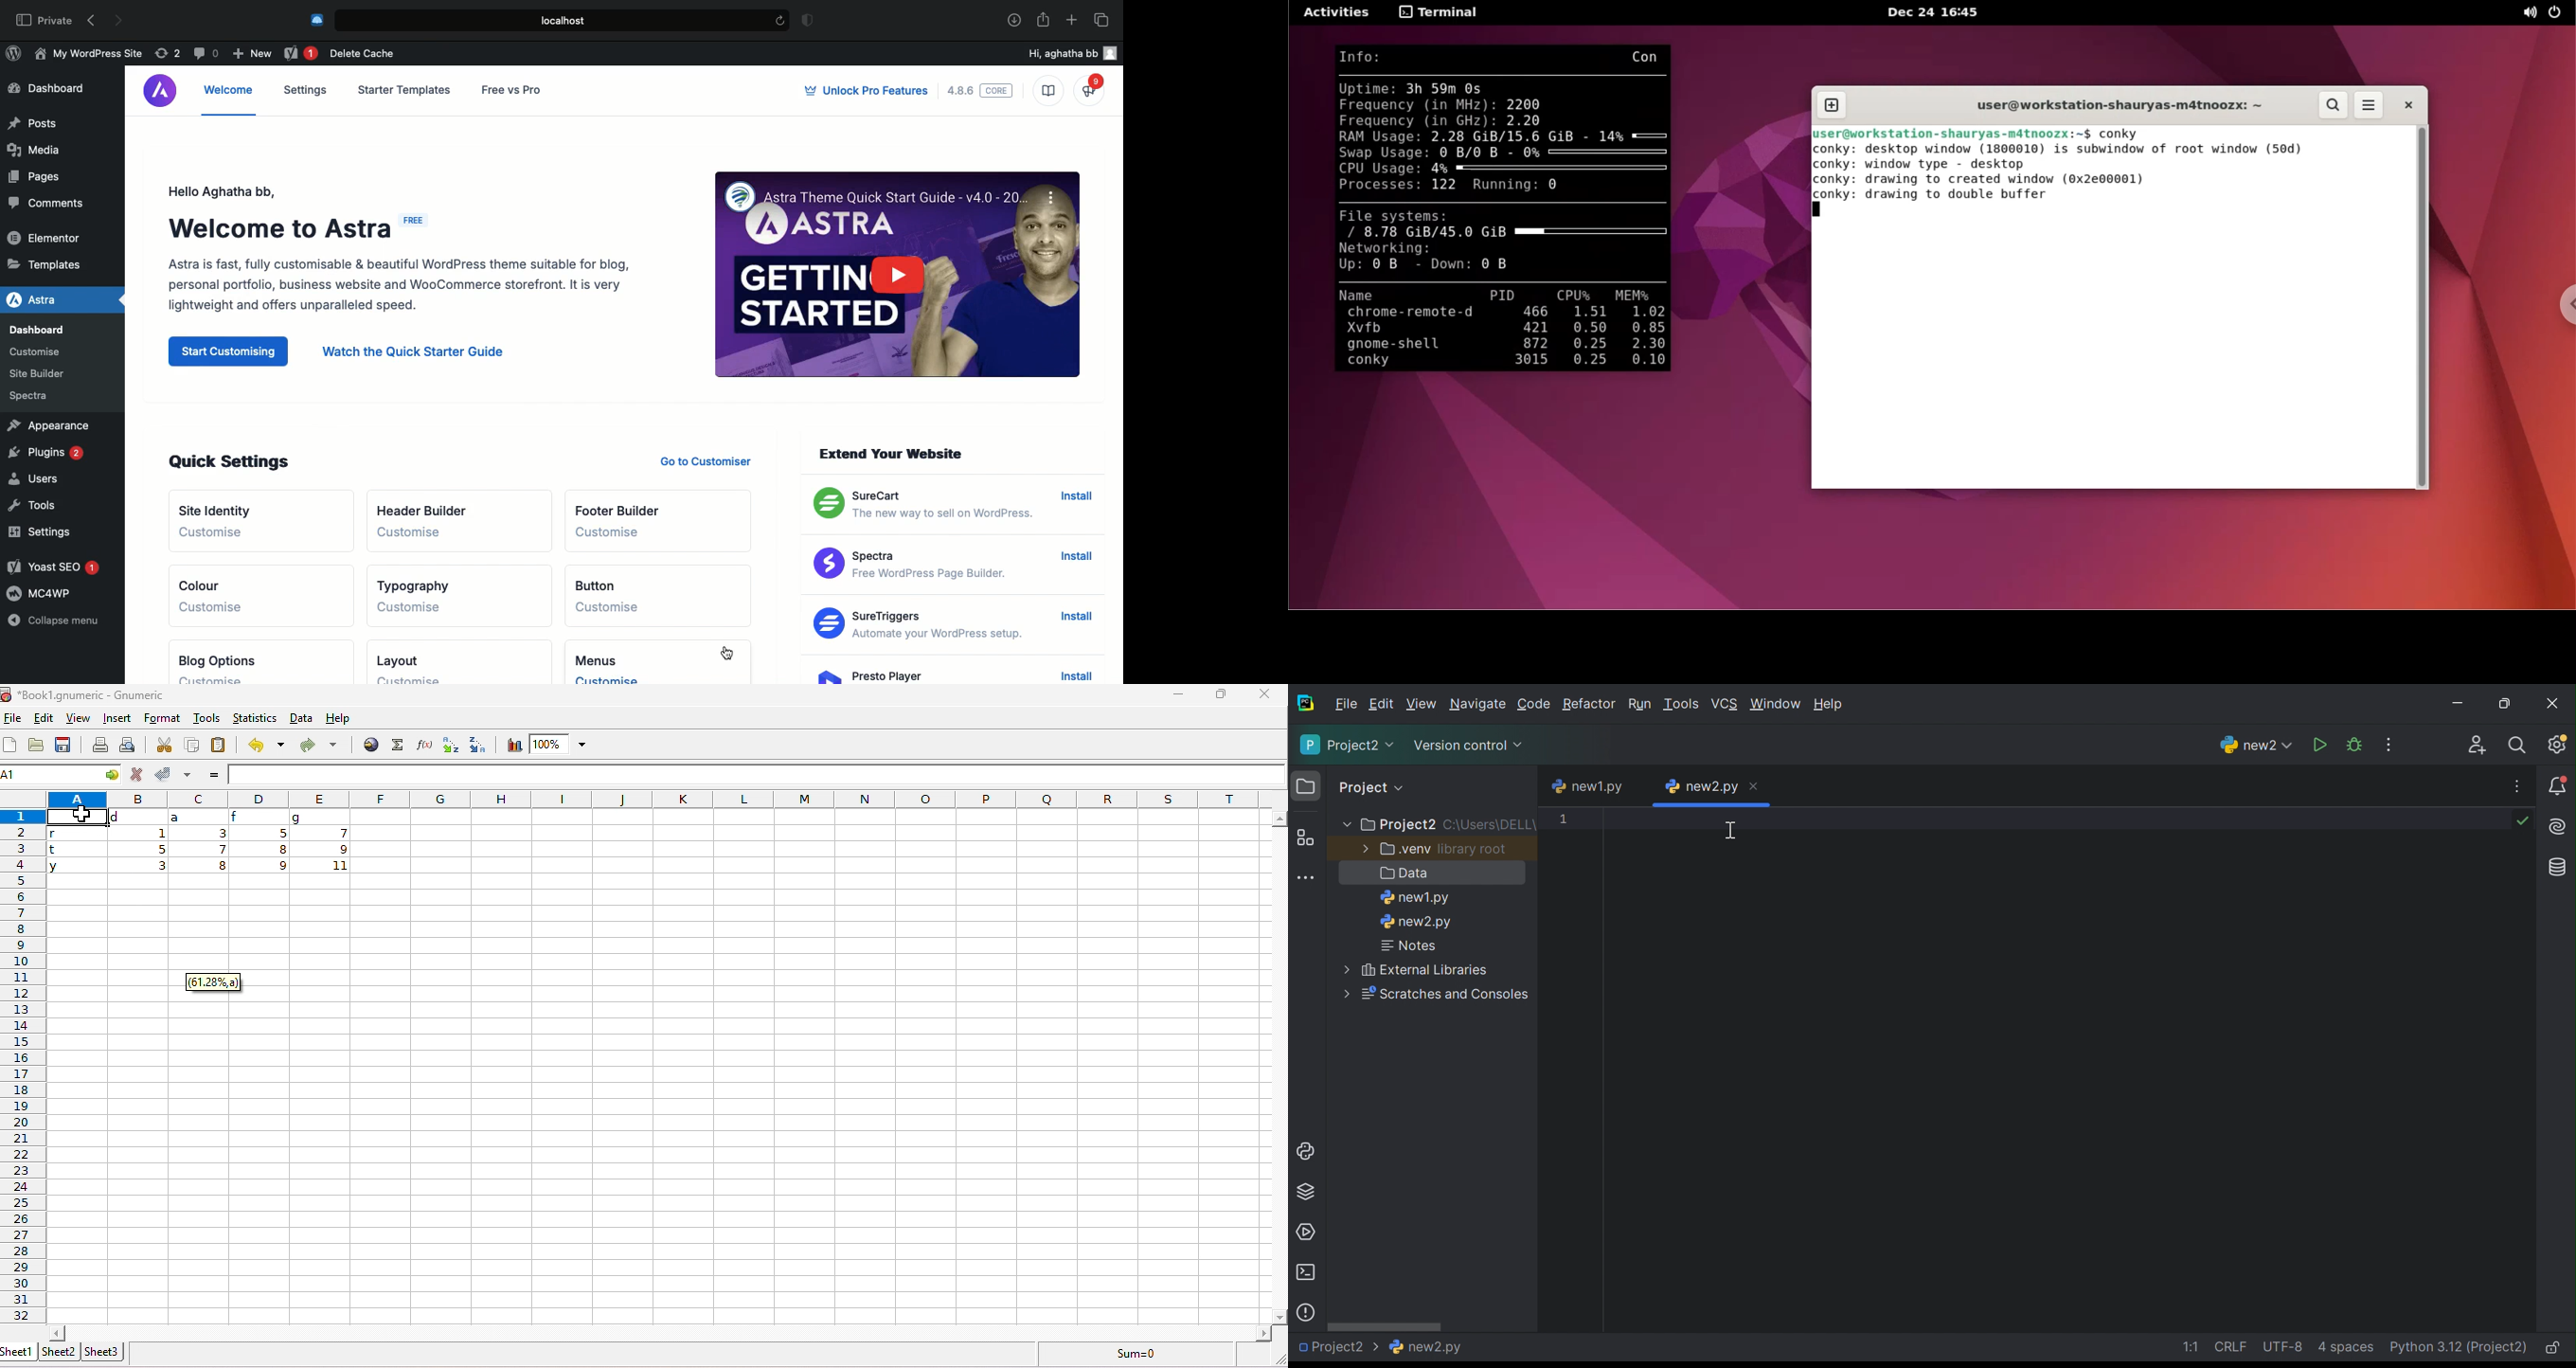 This screenshot has height=1372, width=2576. Describe the element at coordinates (103, 776) in the screenshot. I see `cell functions` at that location.